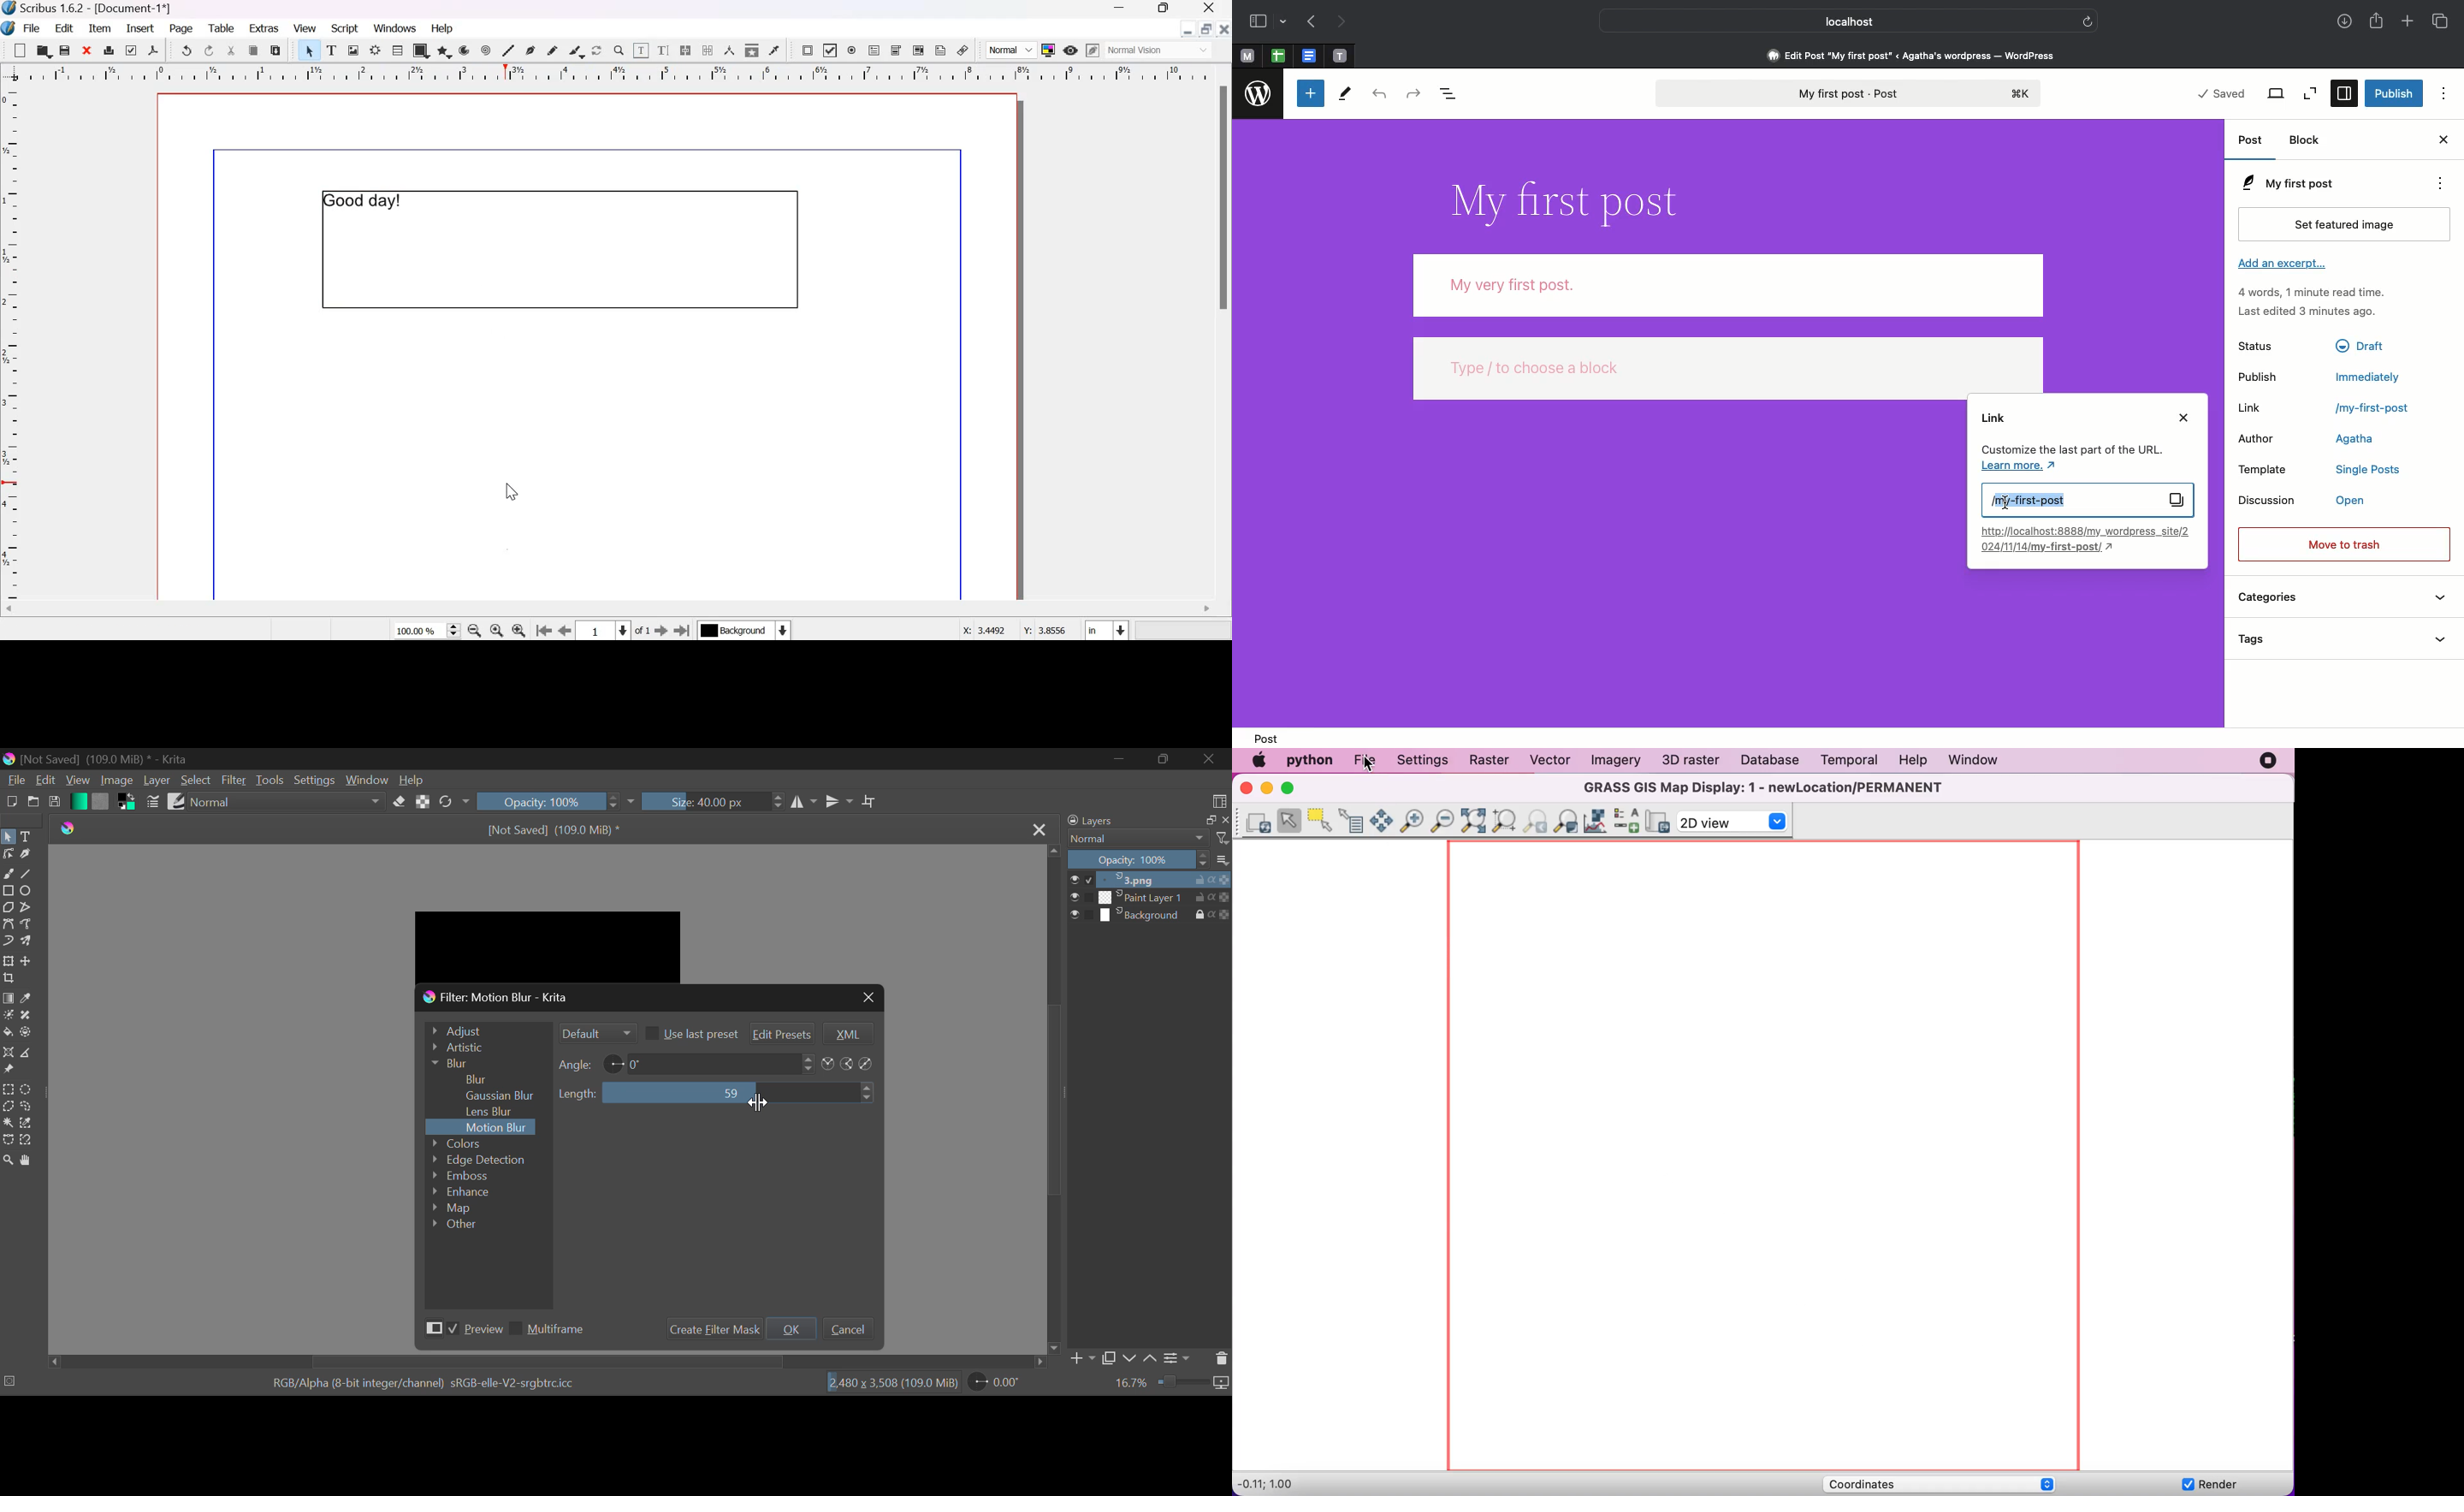 Image resolution: width=2464 pixels, height=1512 pixels. I want to click on Use last preset, so click(690, 1033).